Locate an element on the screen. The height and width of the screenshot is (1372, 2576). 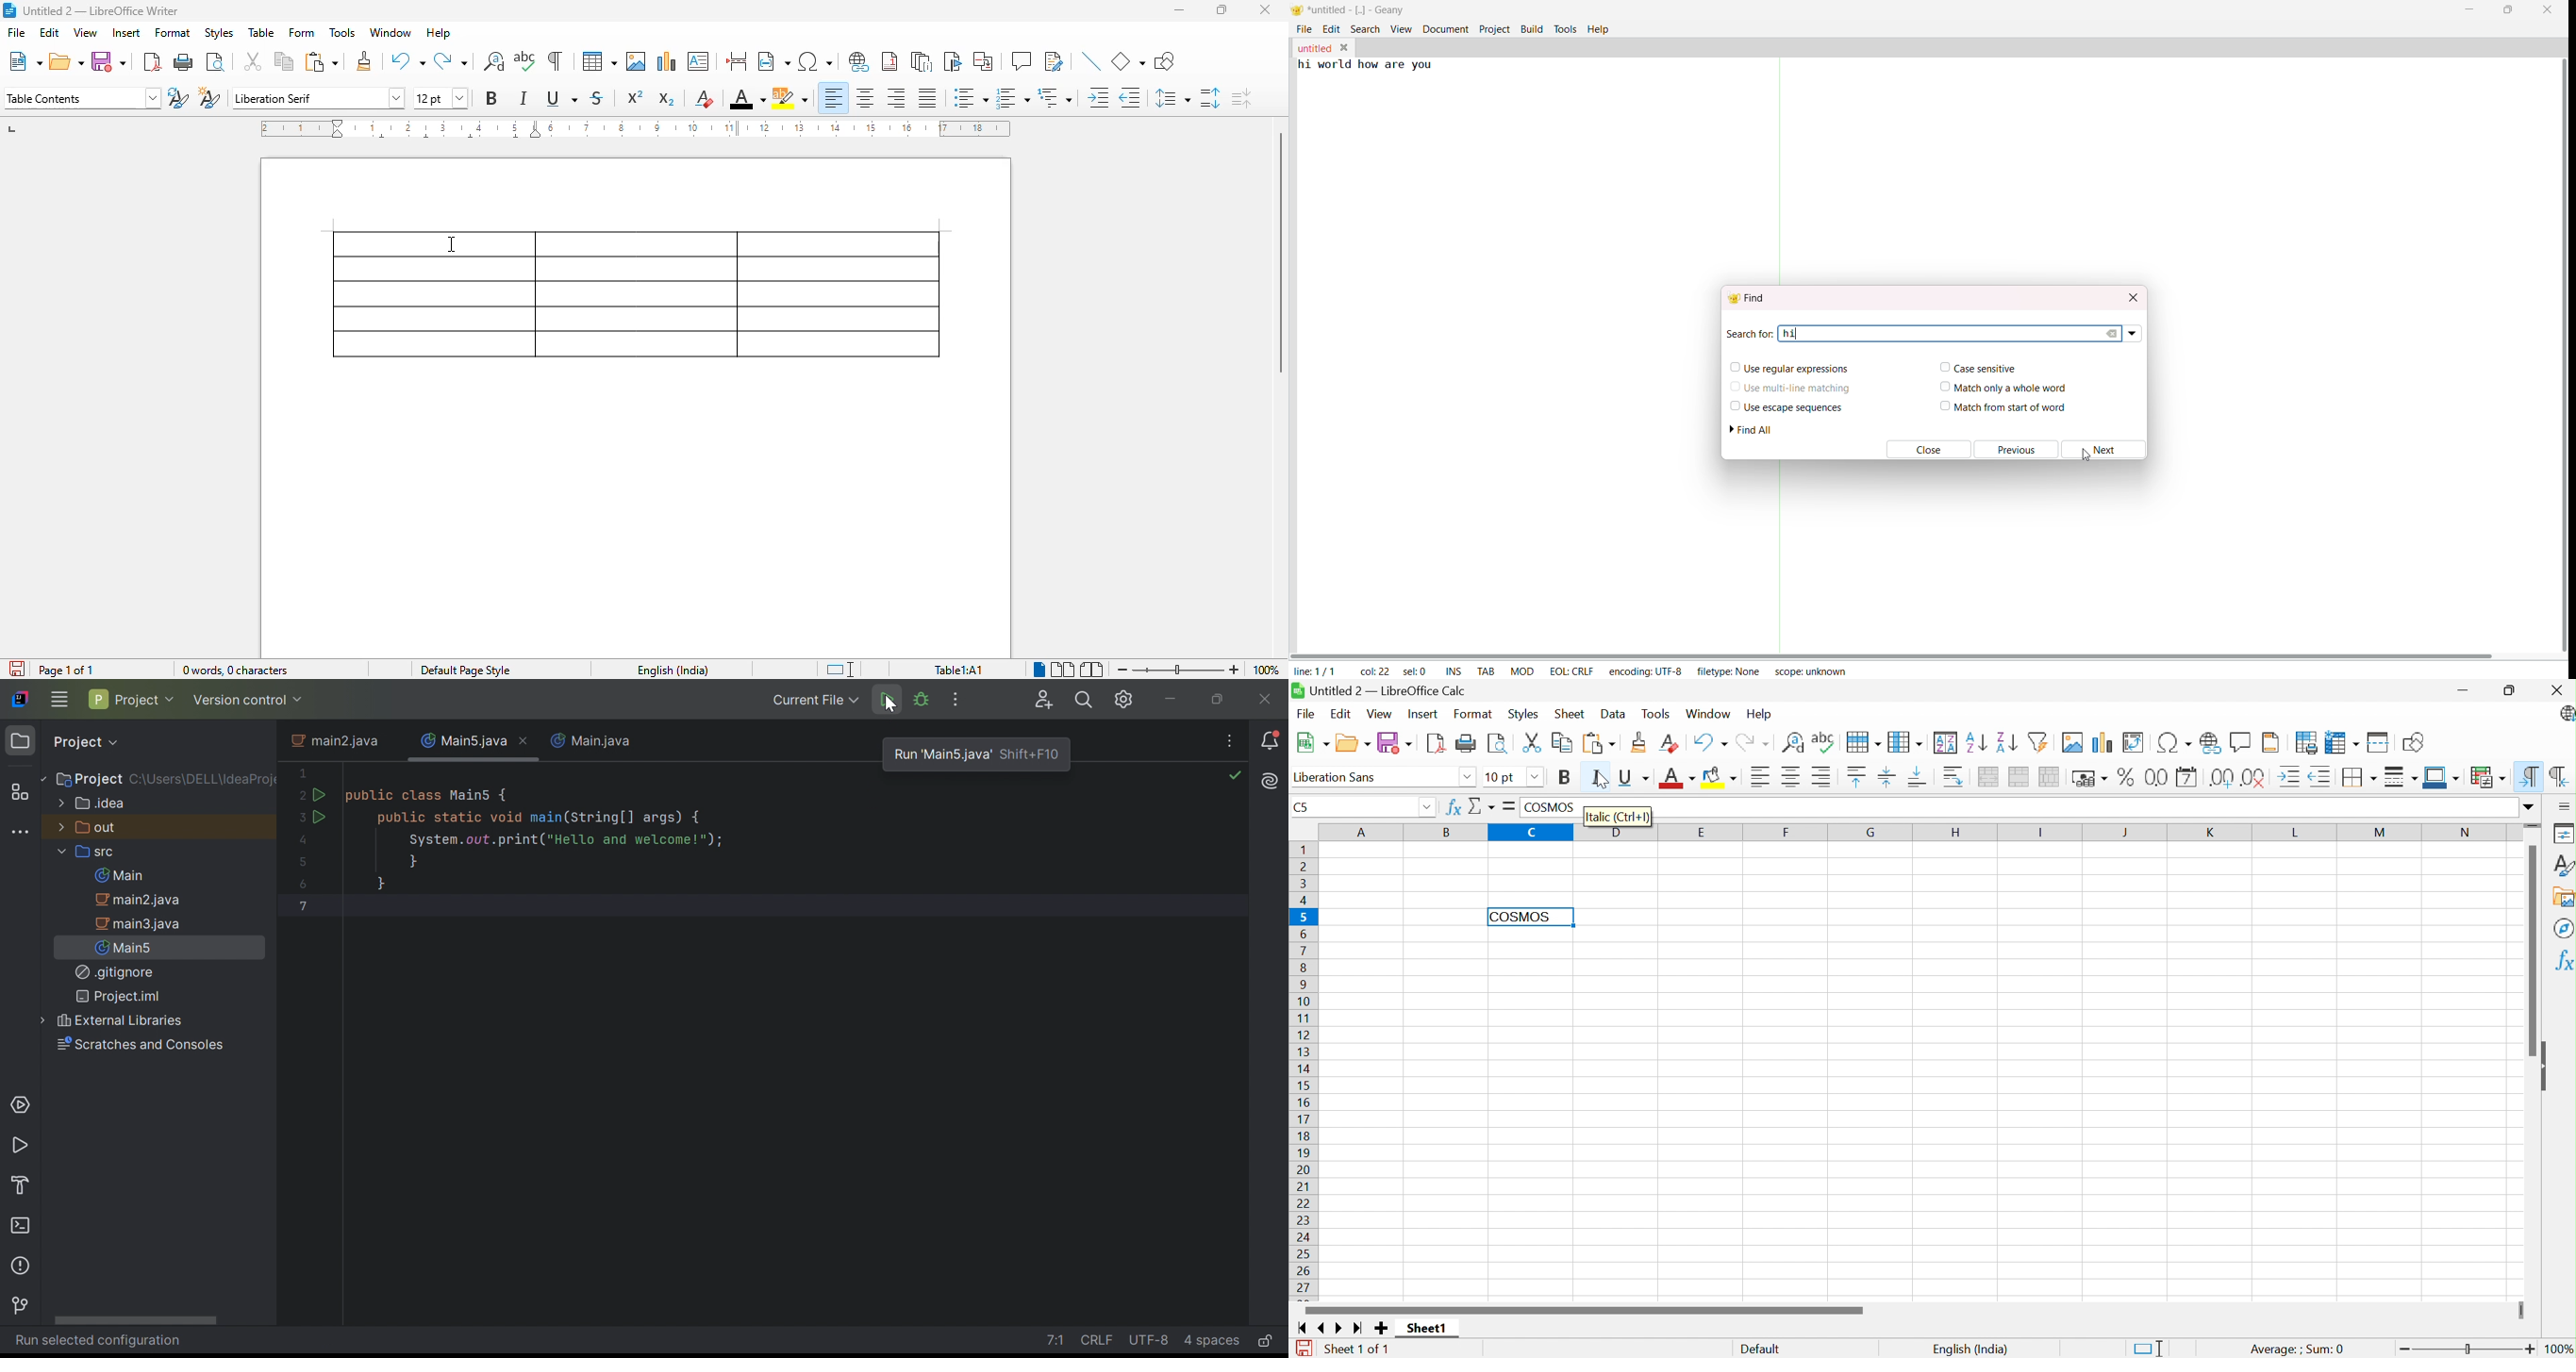
Copy is located at coordinates (1560, 744).